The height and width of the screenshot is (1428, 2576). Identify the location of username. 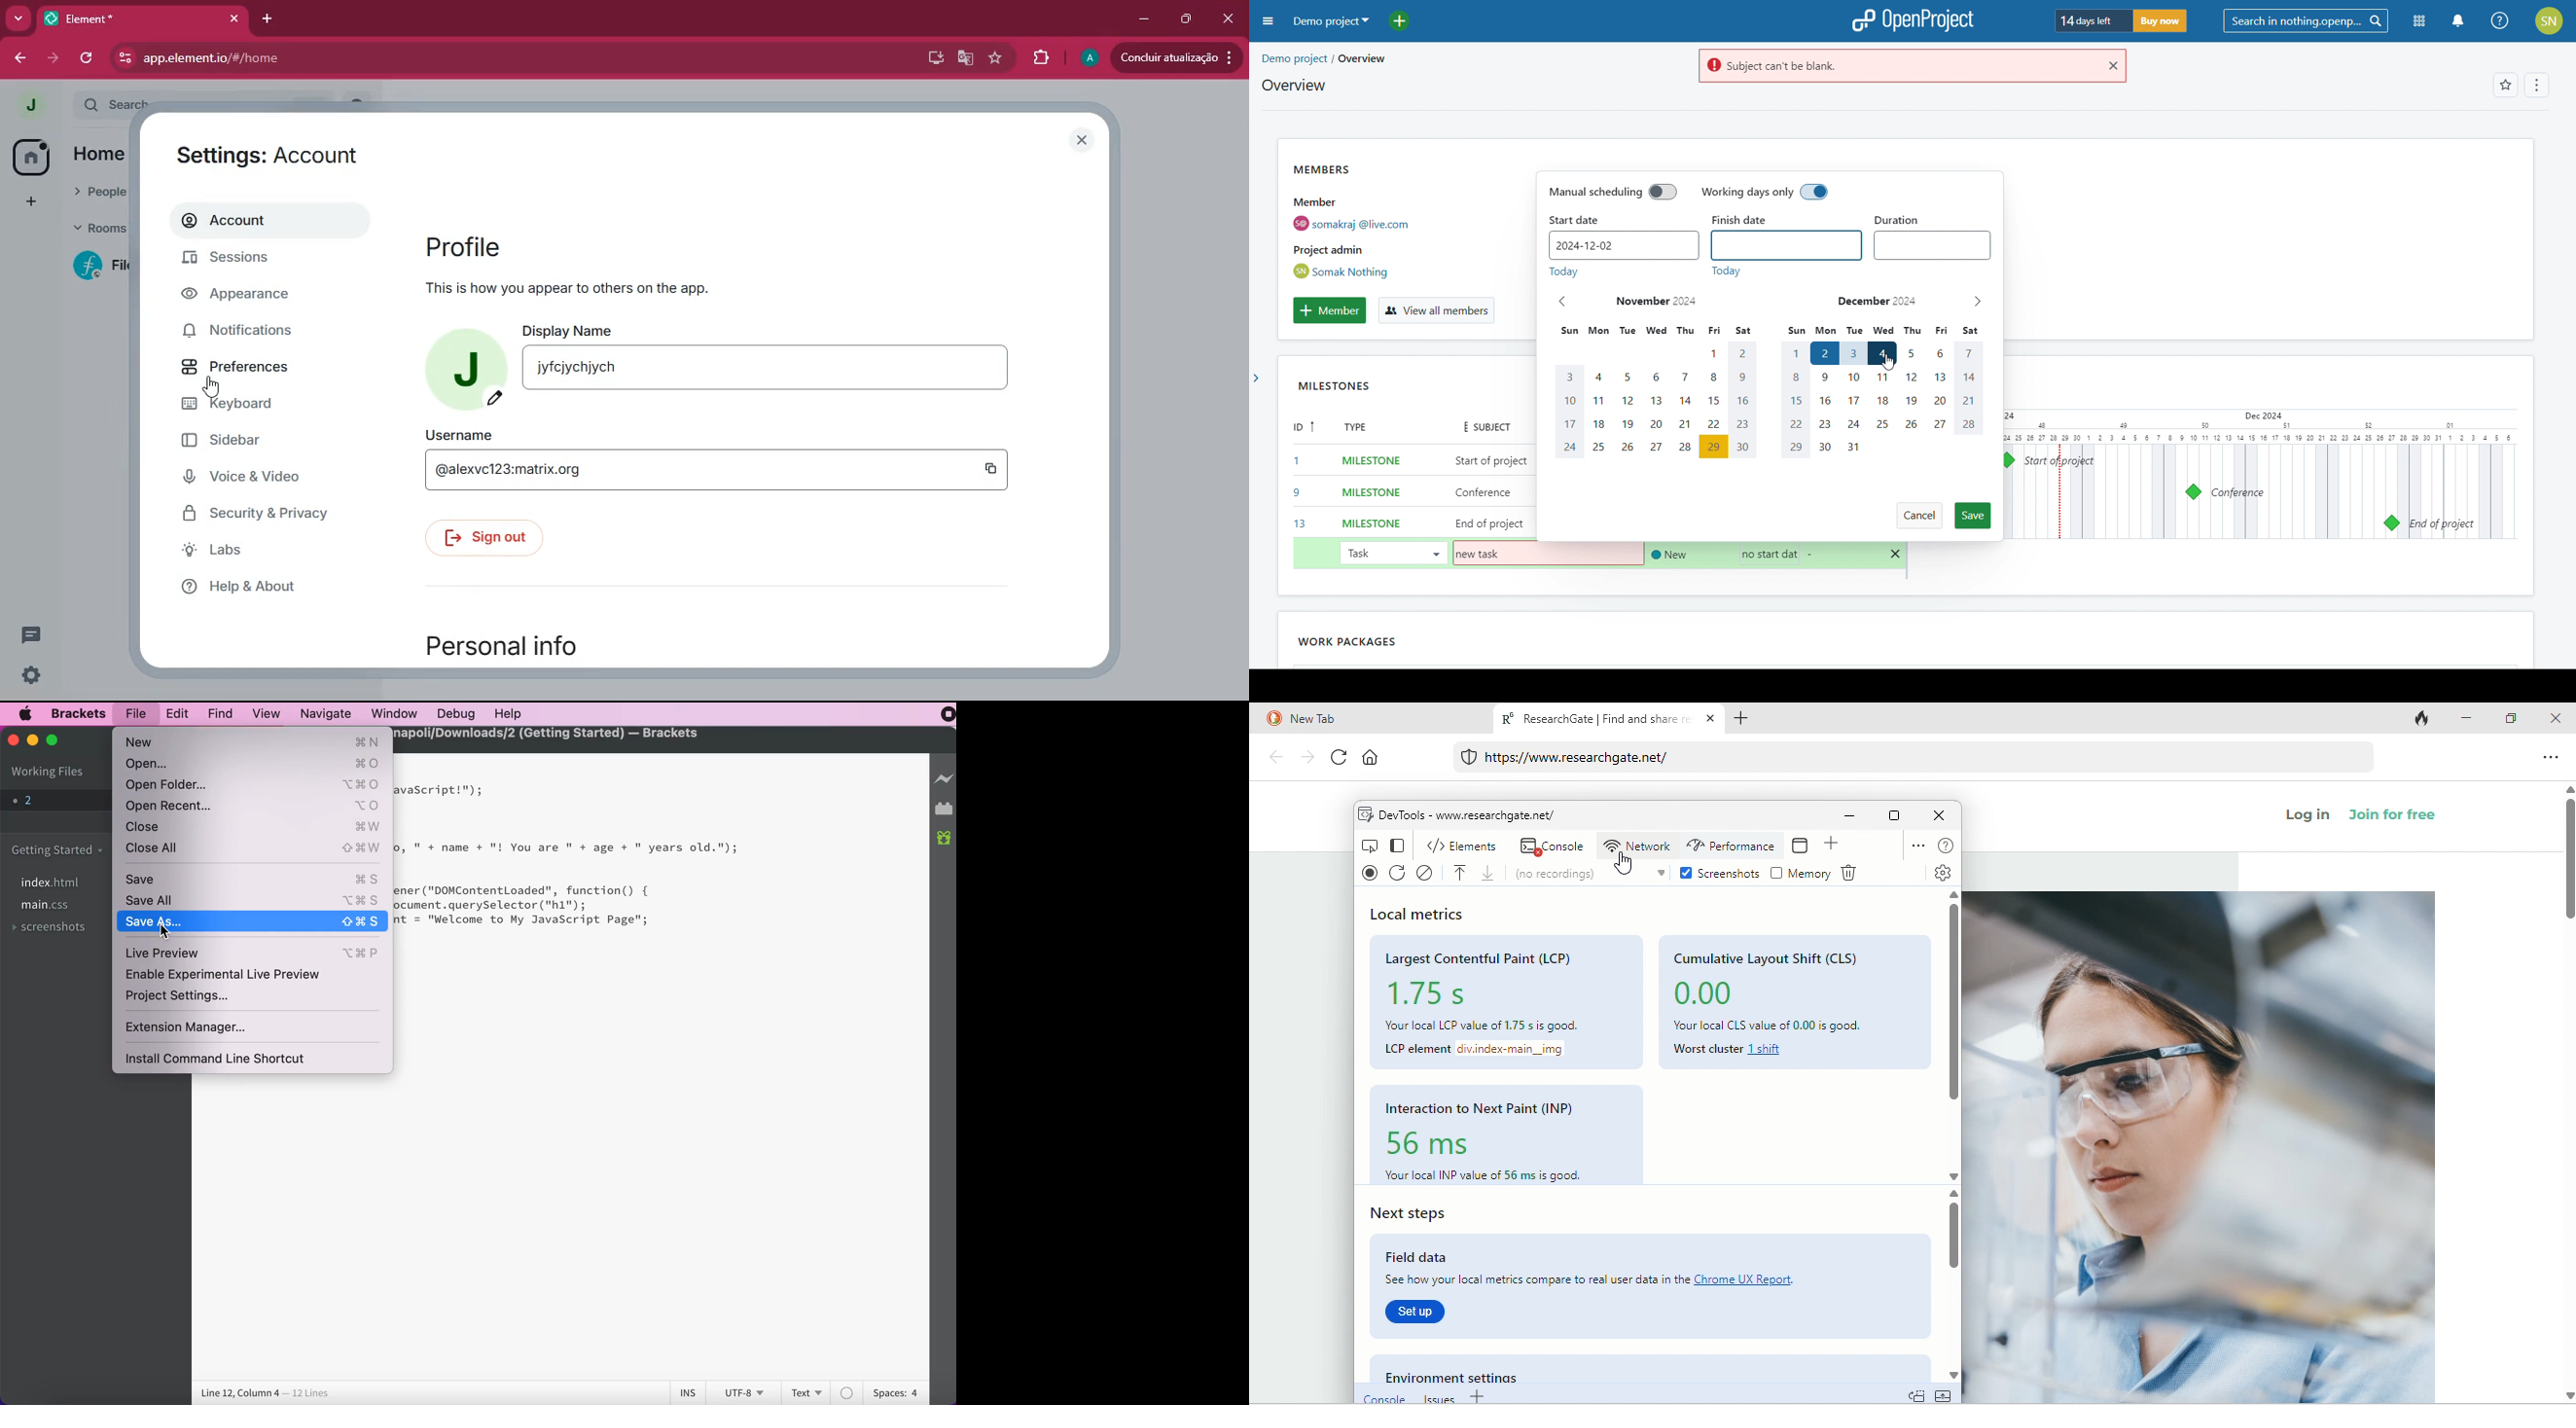
(715, 462).